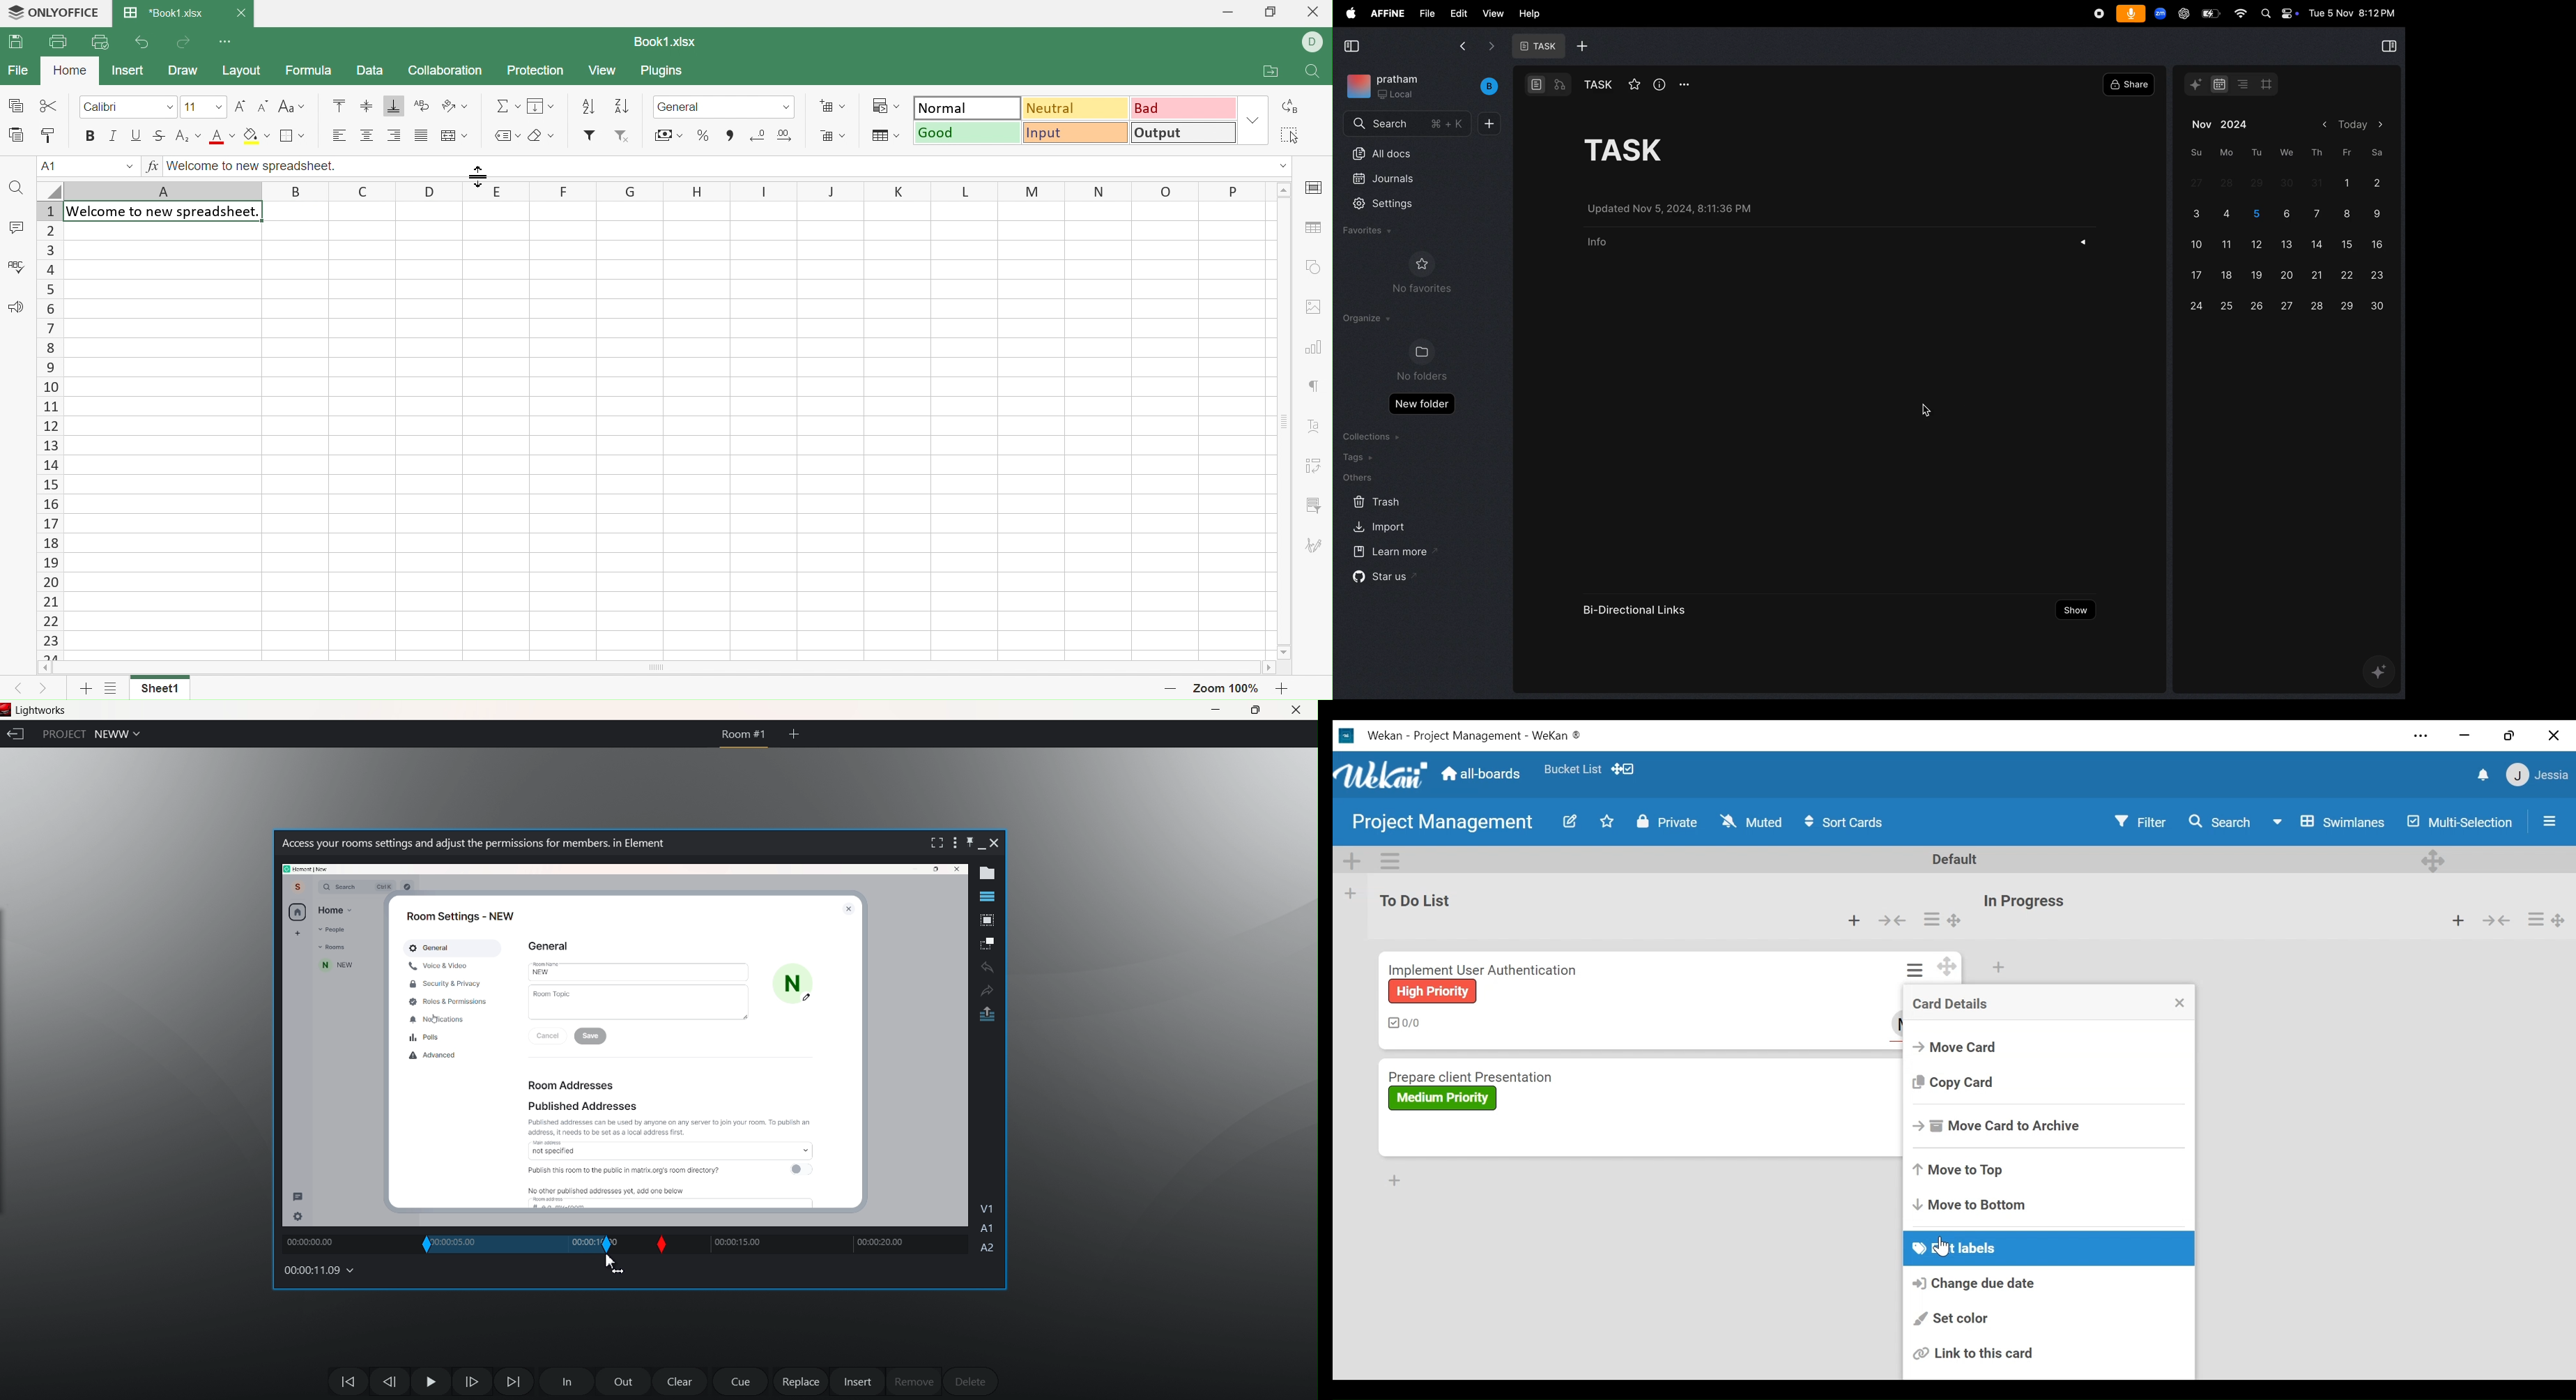  What do you see at coordinates (2023, 902) in the screenshot?
I see `List Name` at bounding box center [2023, 902].